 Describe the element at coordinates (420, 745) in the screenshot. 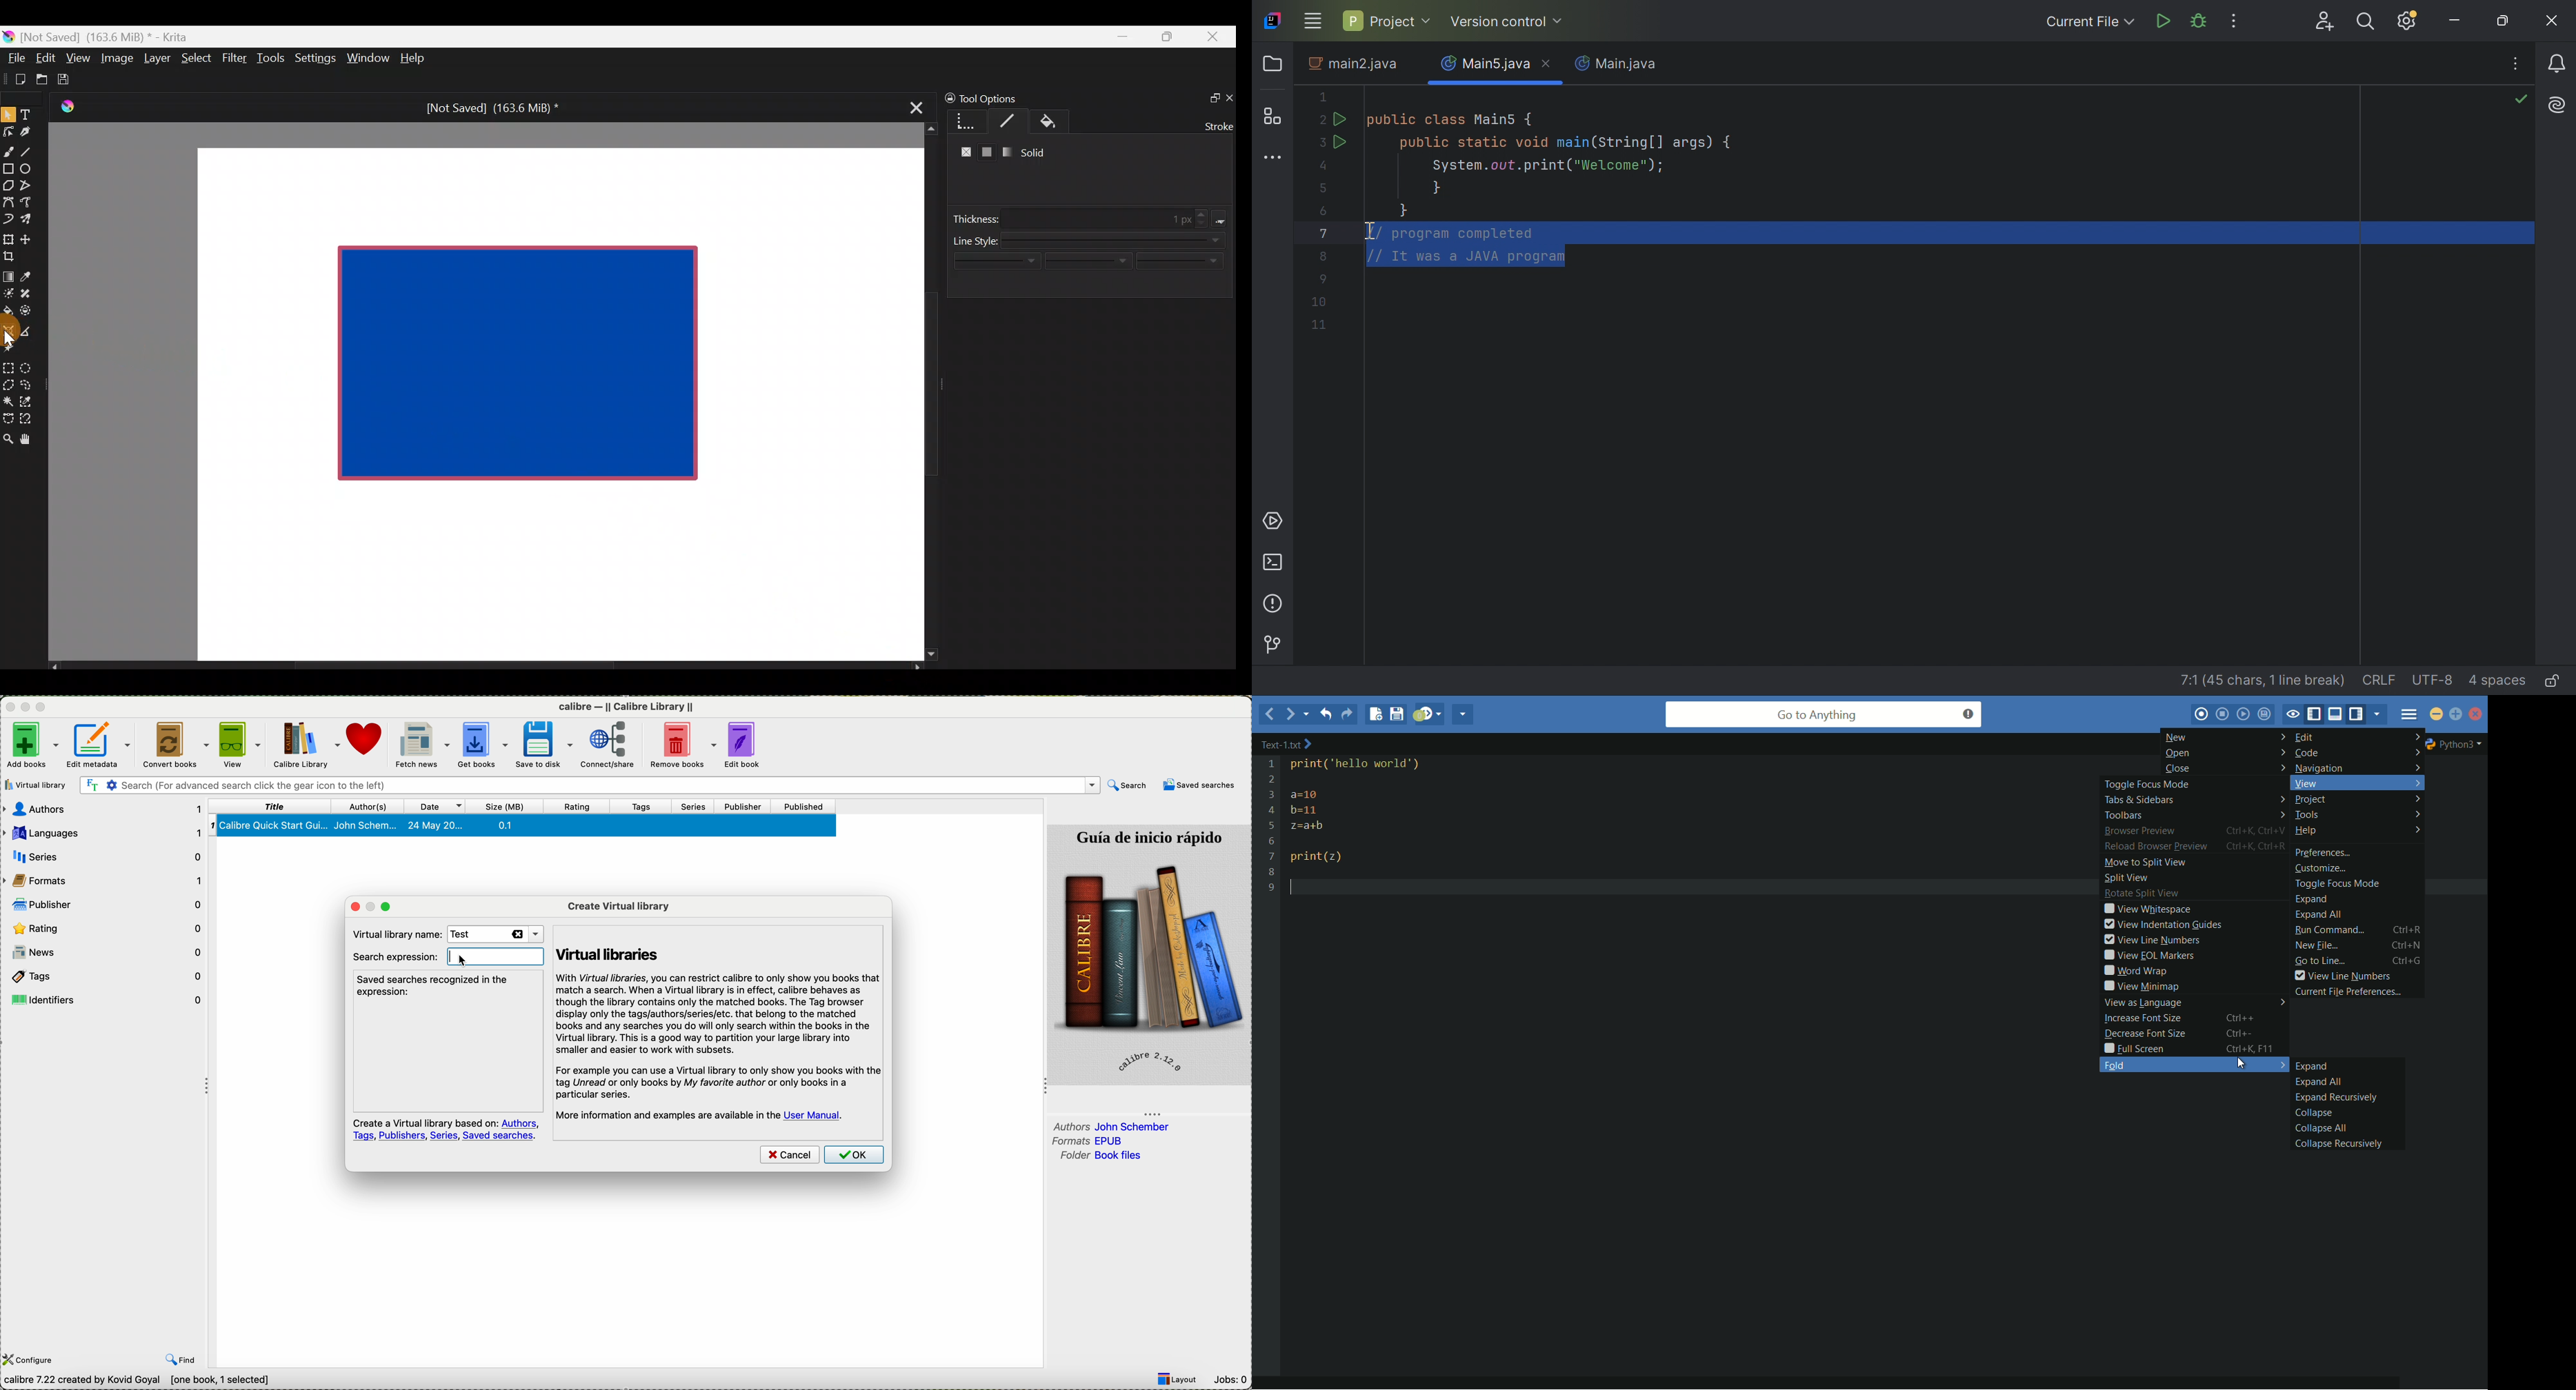

I see `fletch news` at that location.